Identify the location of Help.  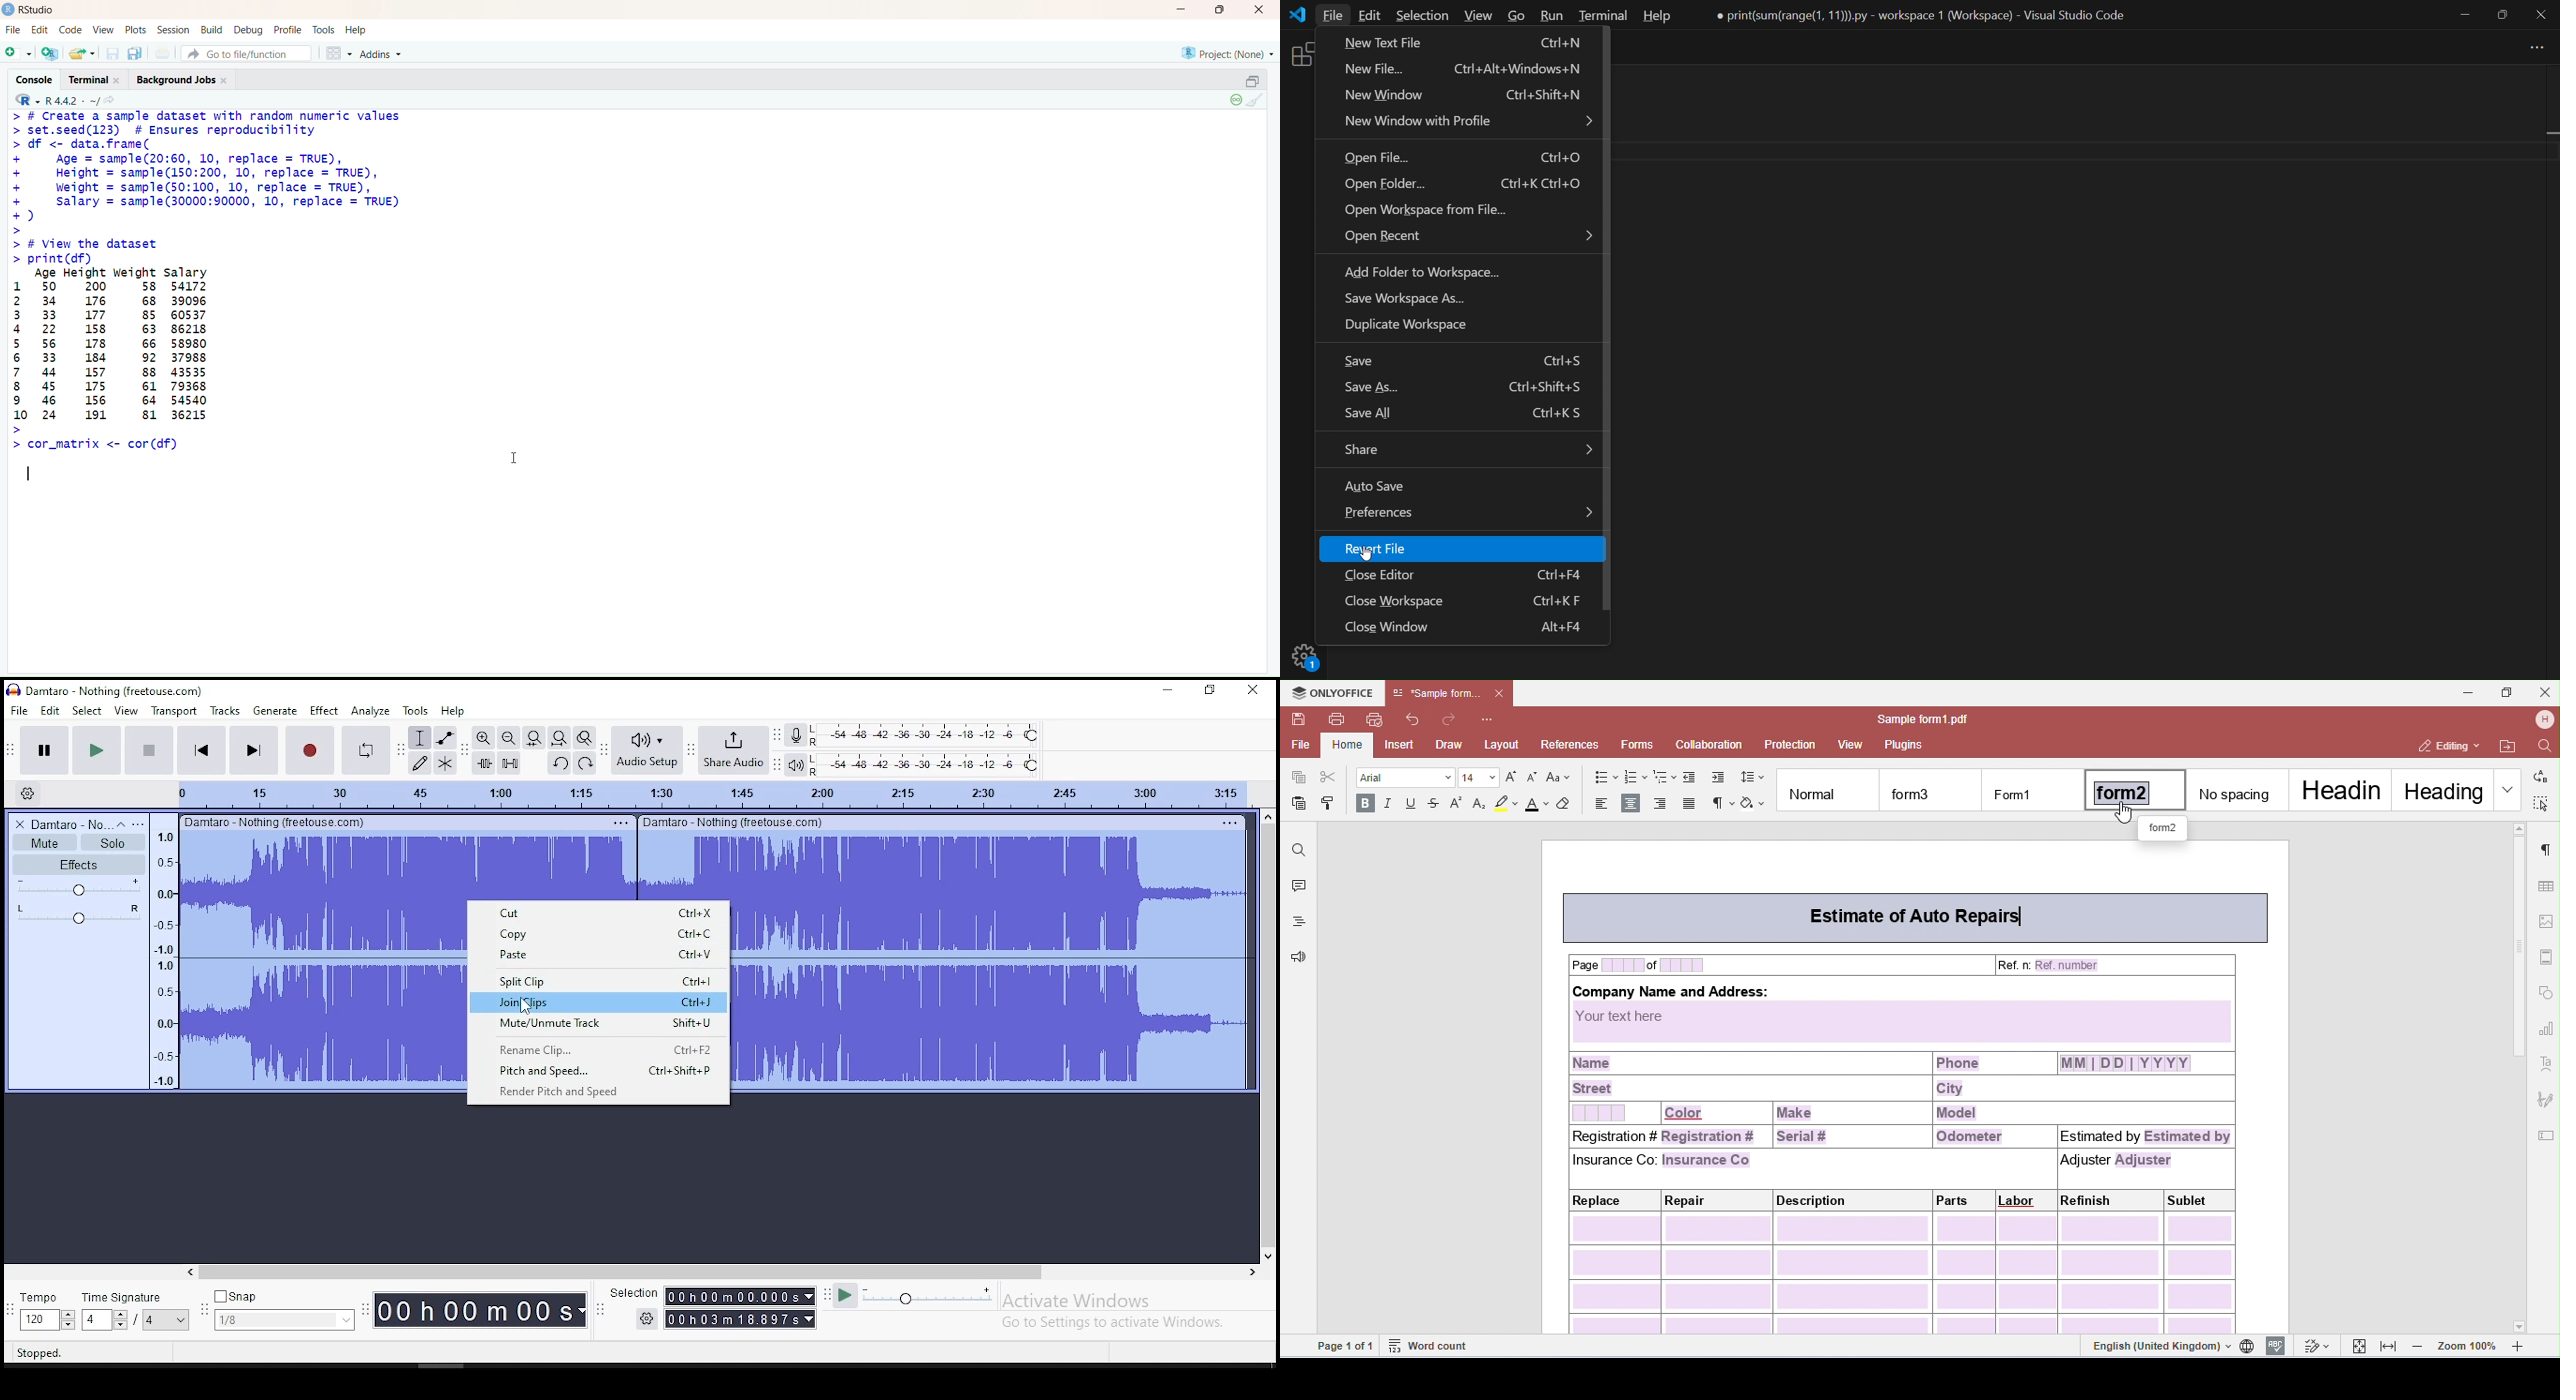
(355, 27).